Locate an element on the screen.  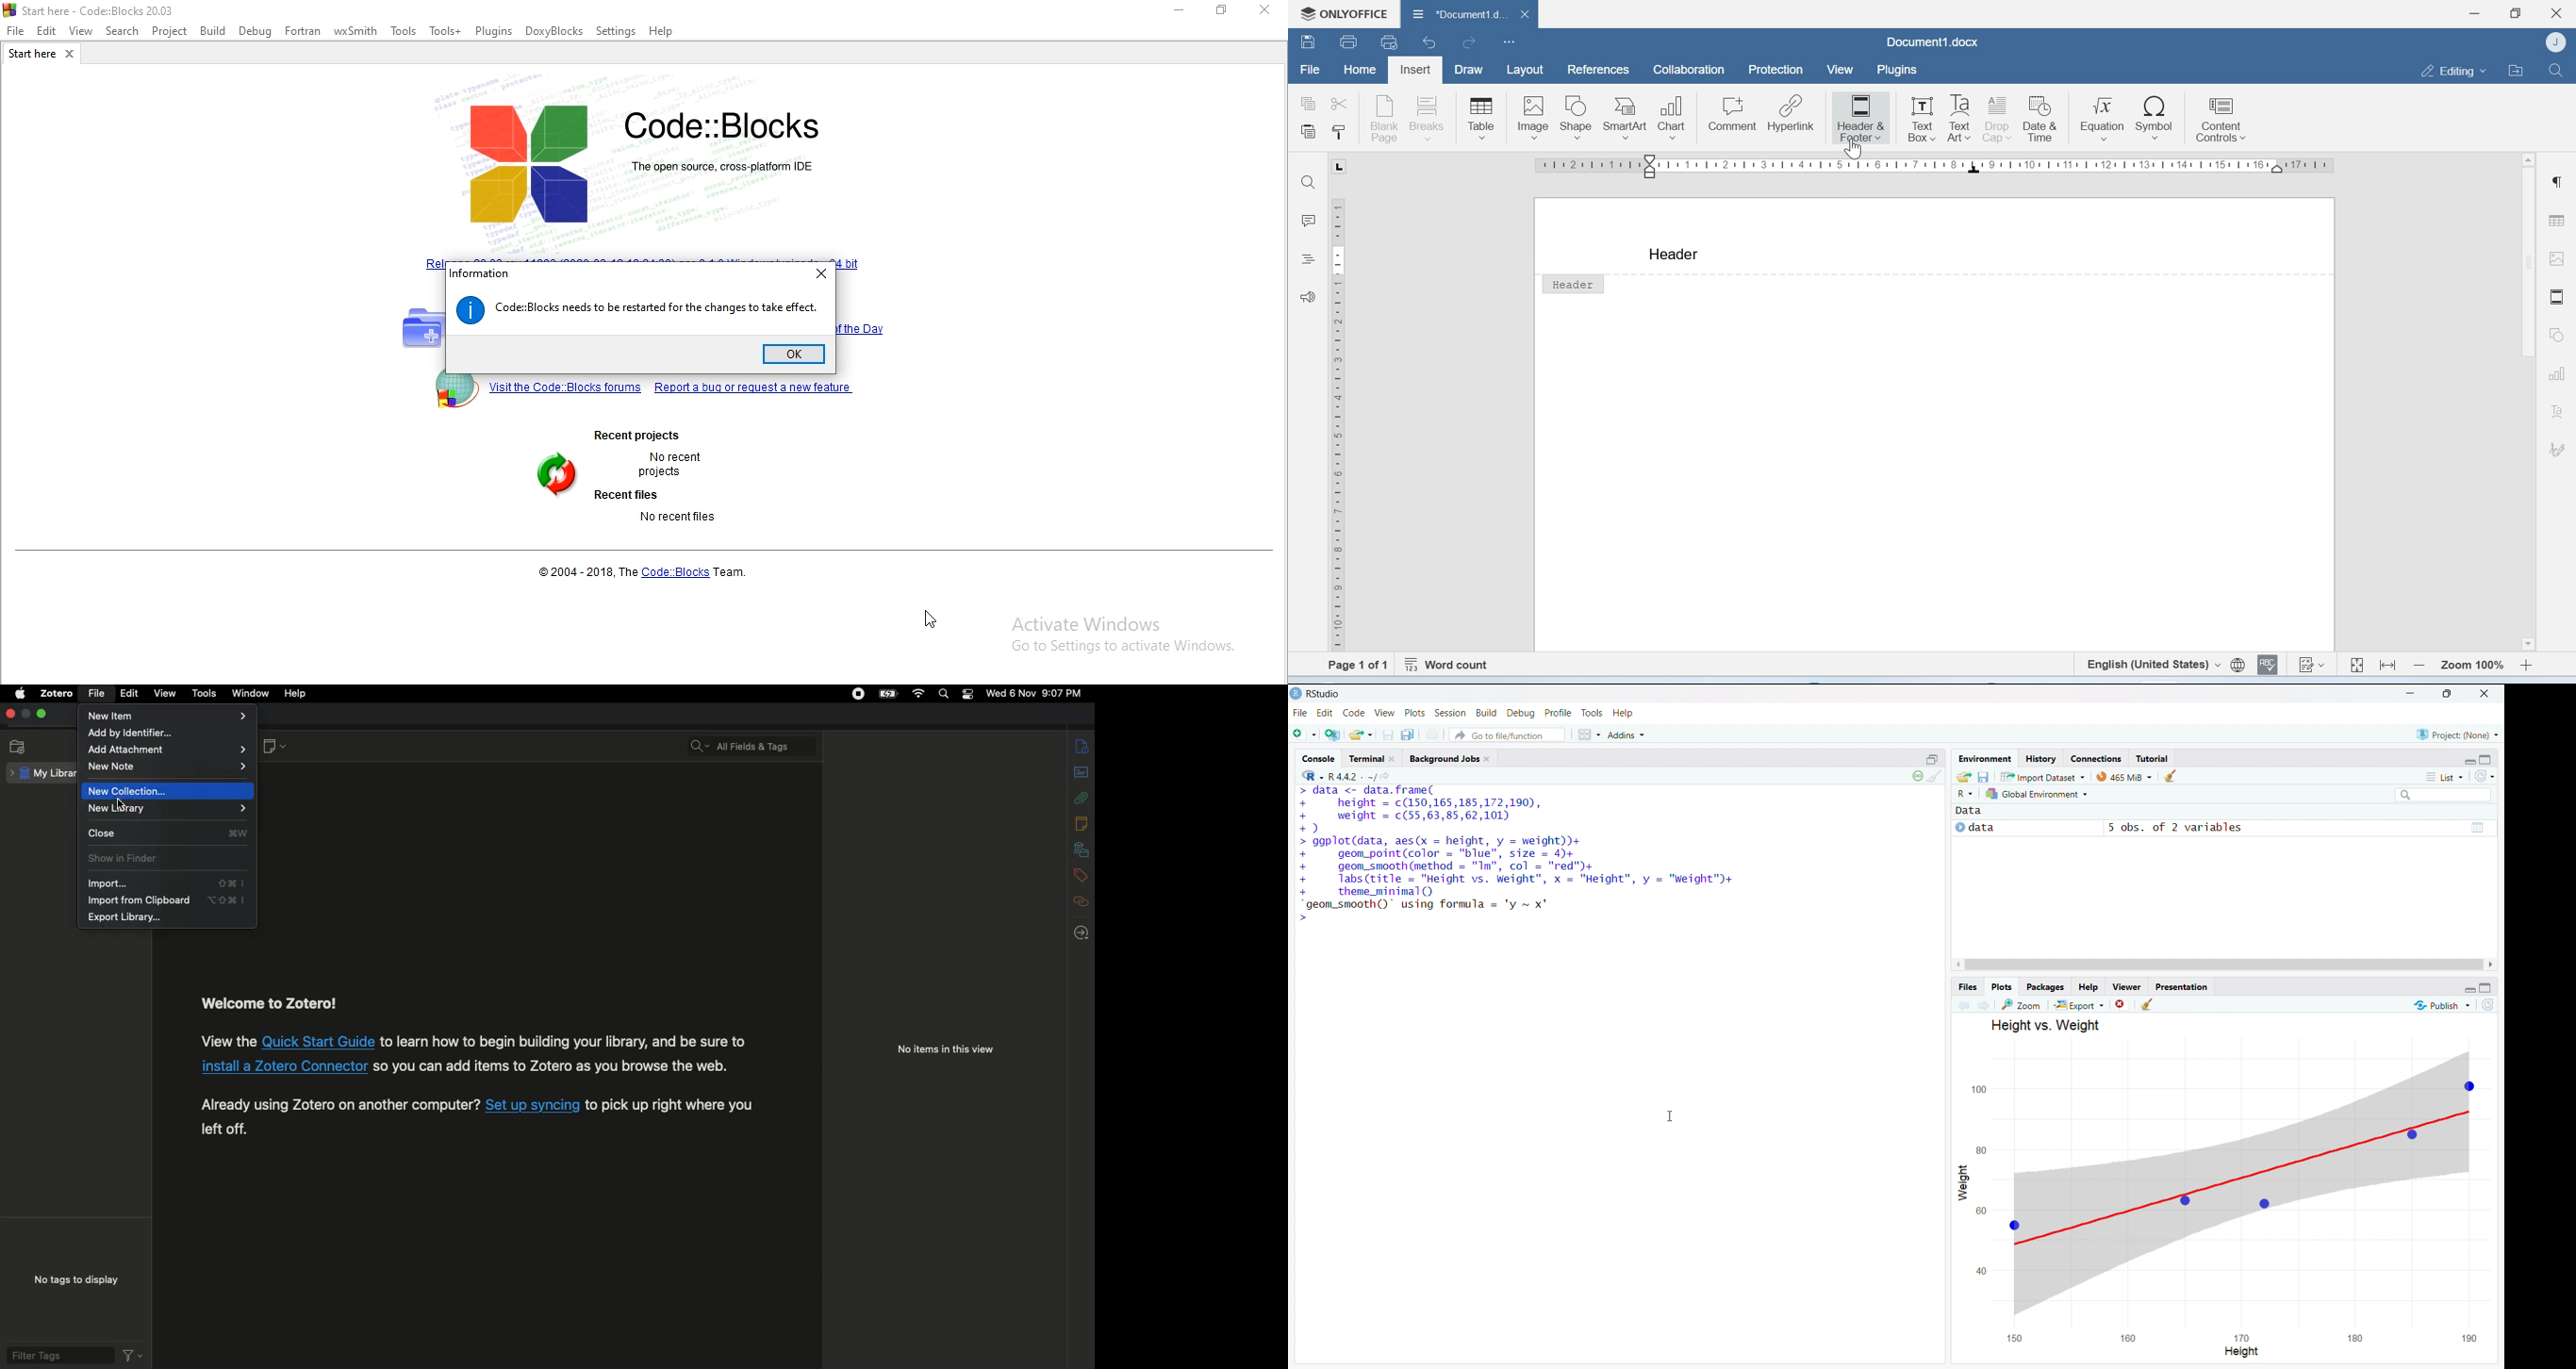
 is located at coordinates (1663, 1017).